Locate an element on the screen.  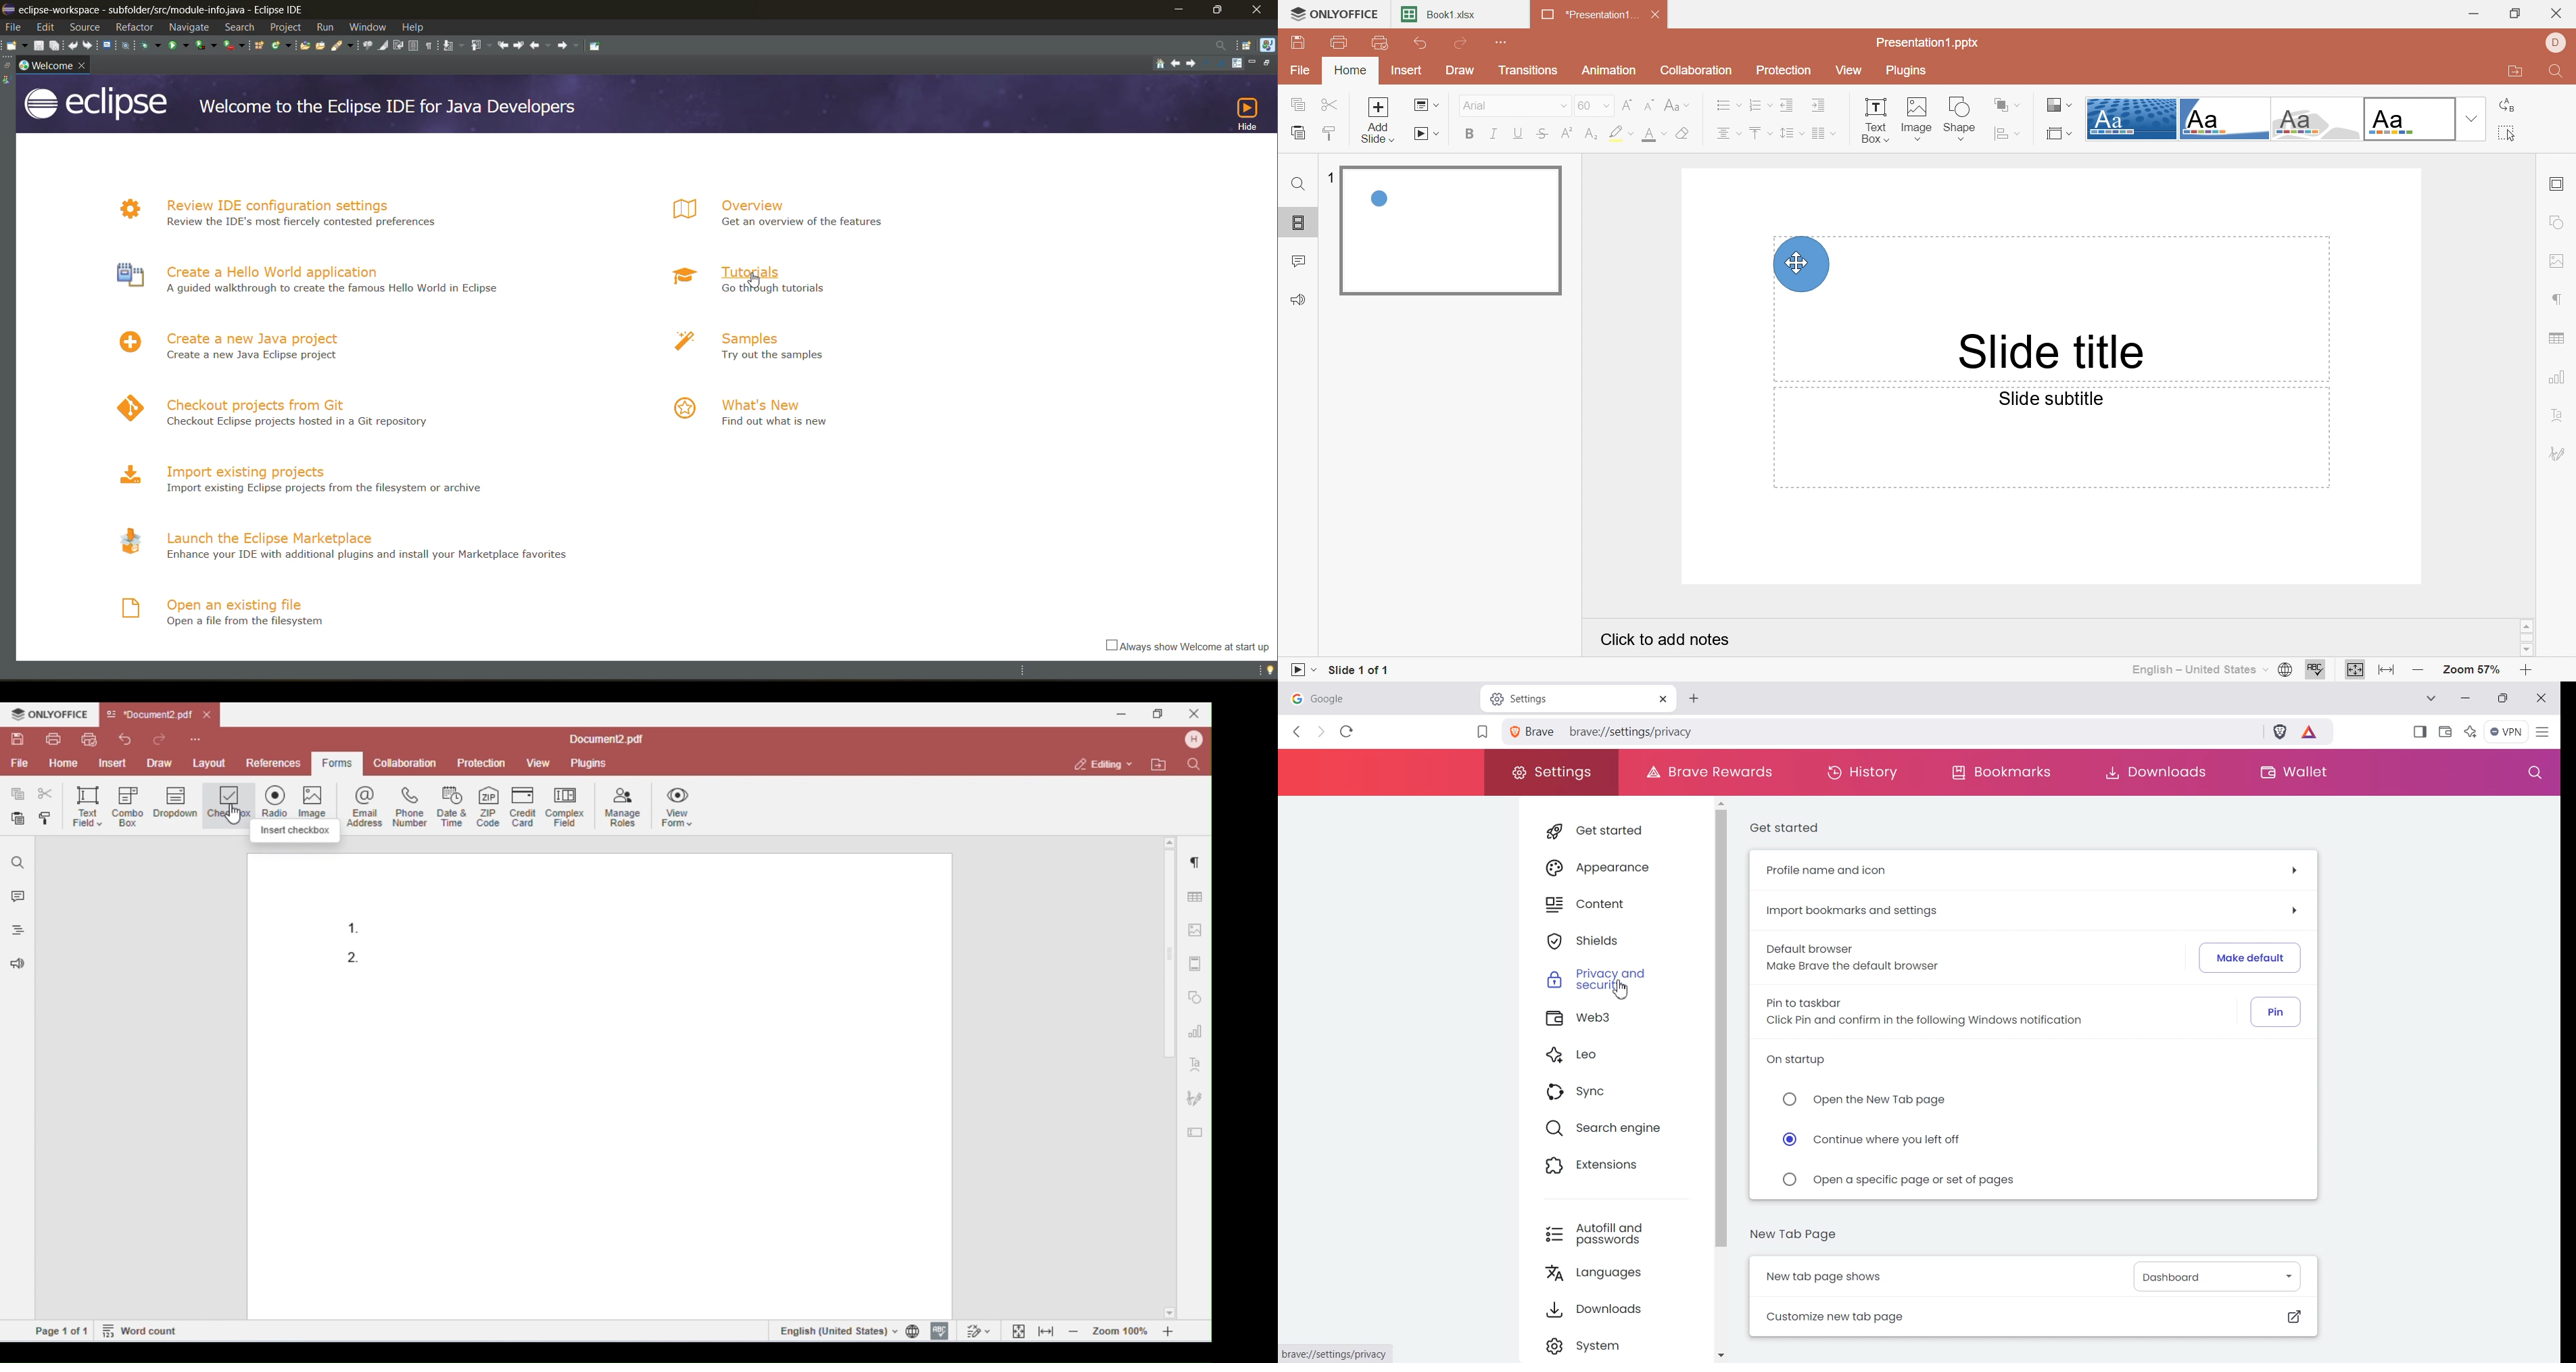
Leo Ai is located at coordinates (2471, 730).